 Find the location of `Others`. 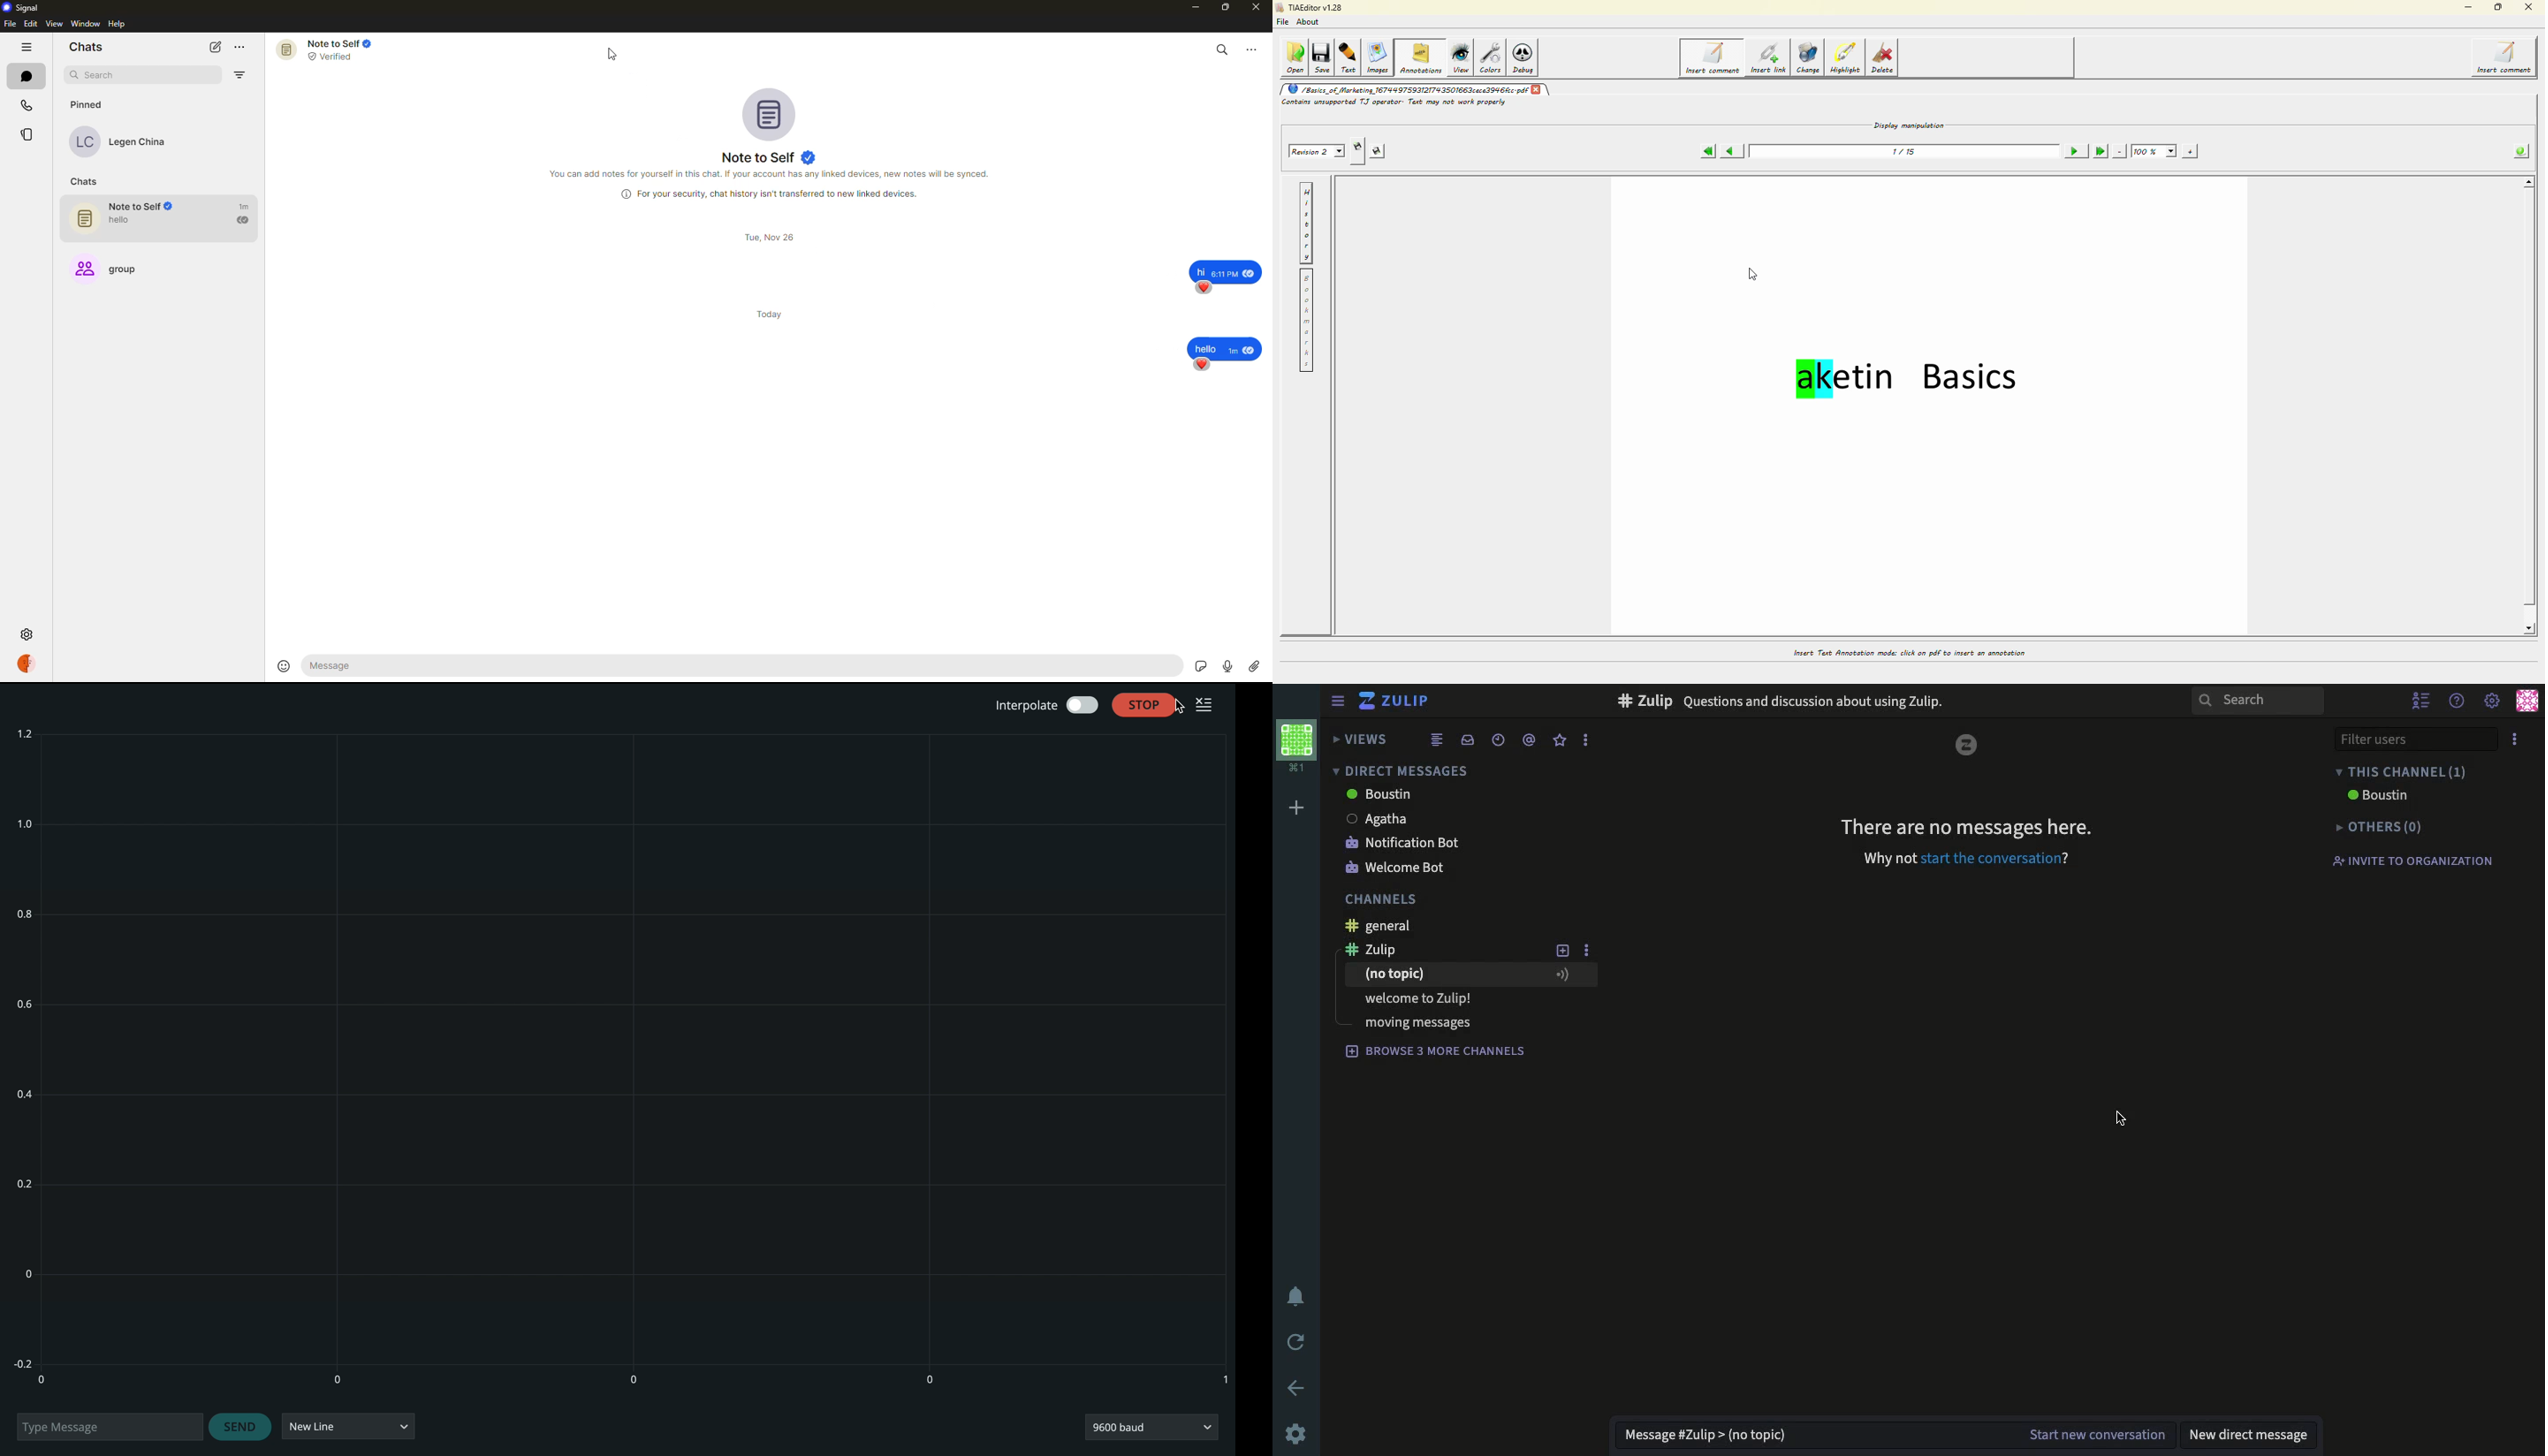

Others is located at coordinates (2384, 827).